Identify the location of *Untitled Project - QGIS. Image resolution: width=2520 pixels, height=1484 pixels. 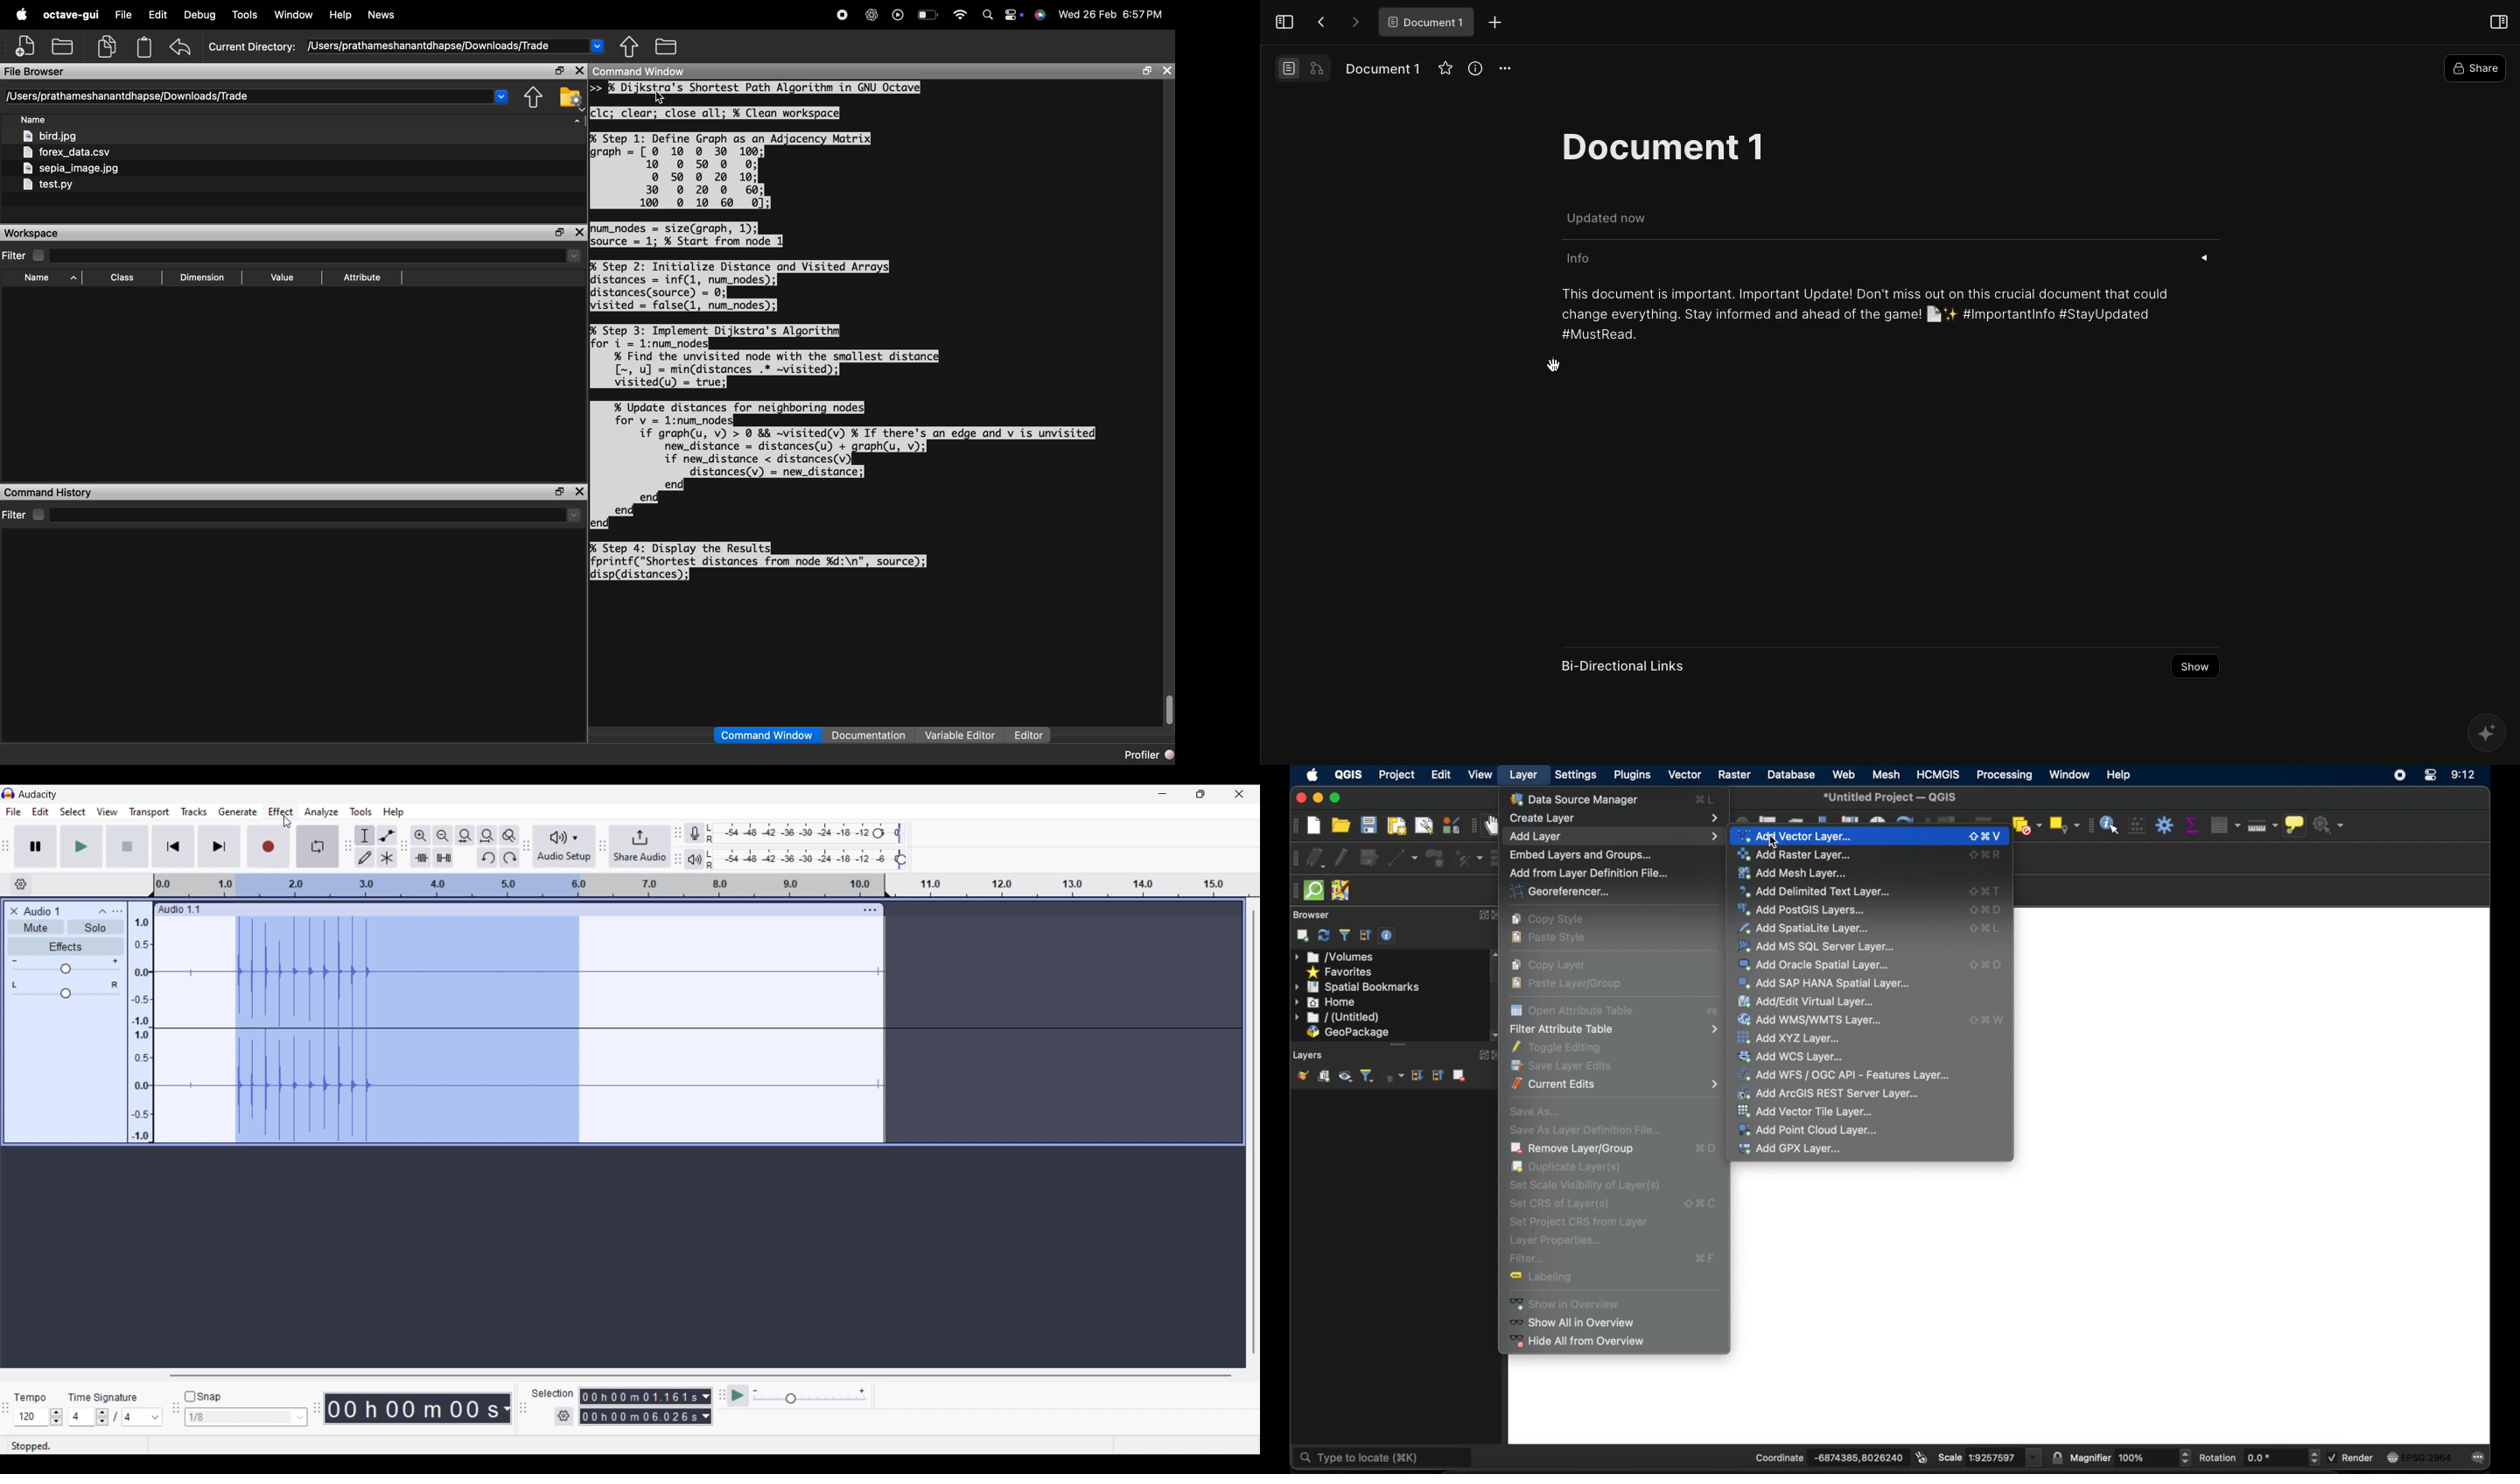
(1892, 796).